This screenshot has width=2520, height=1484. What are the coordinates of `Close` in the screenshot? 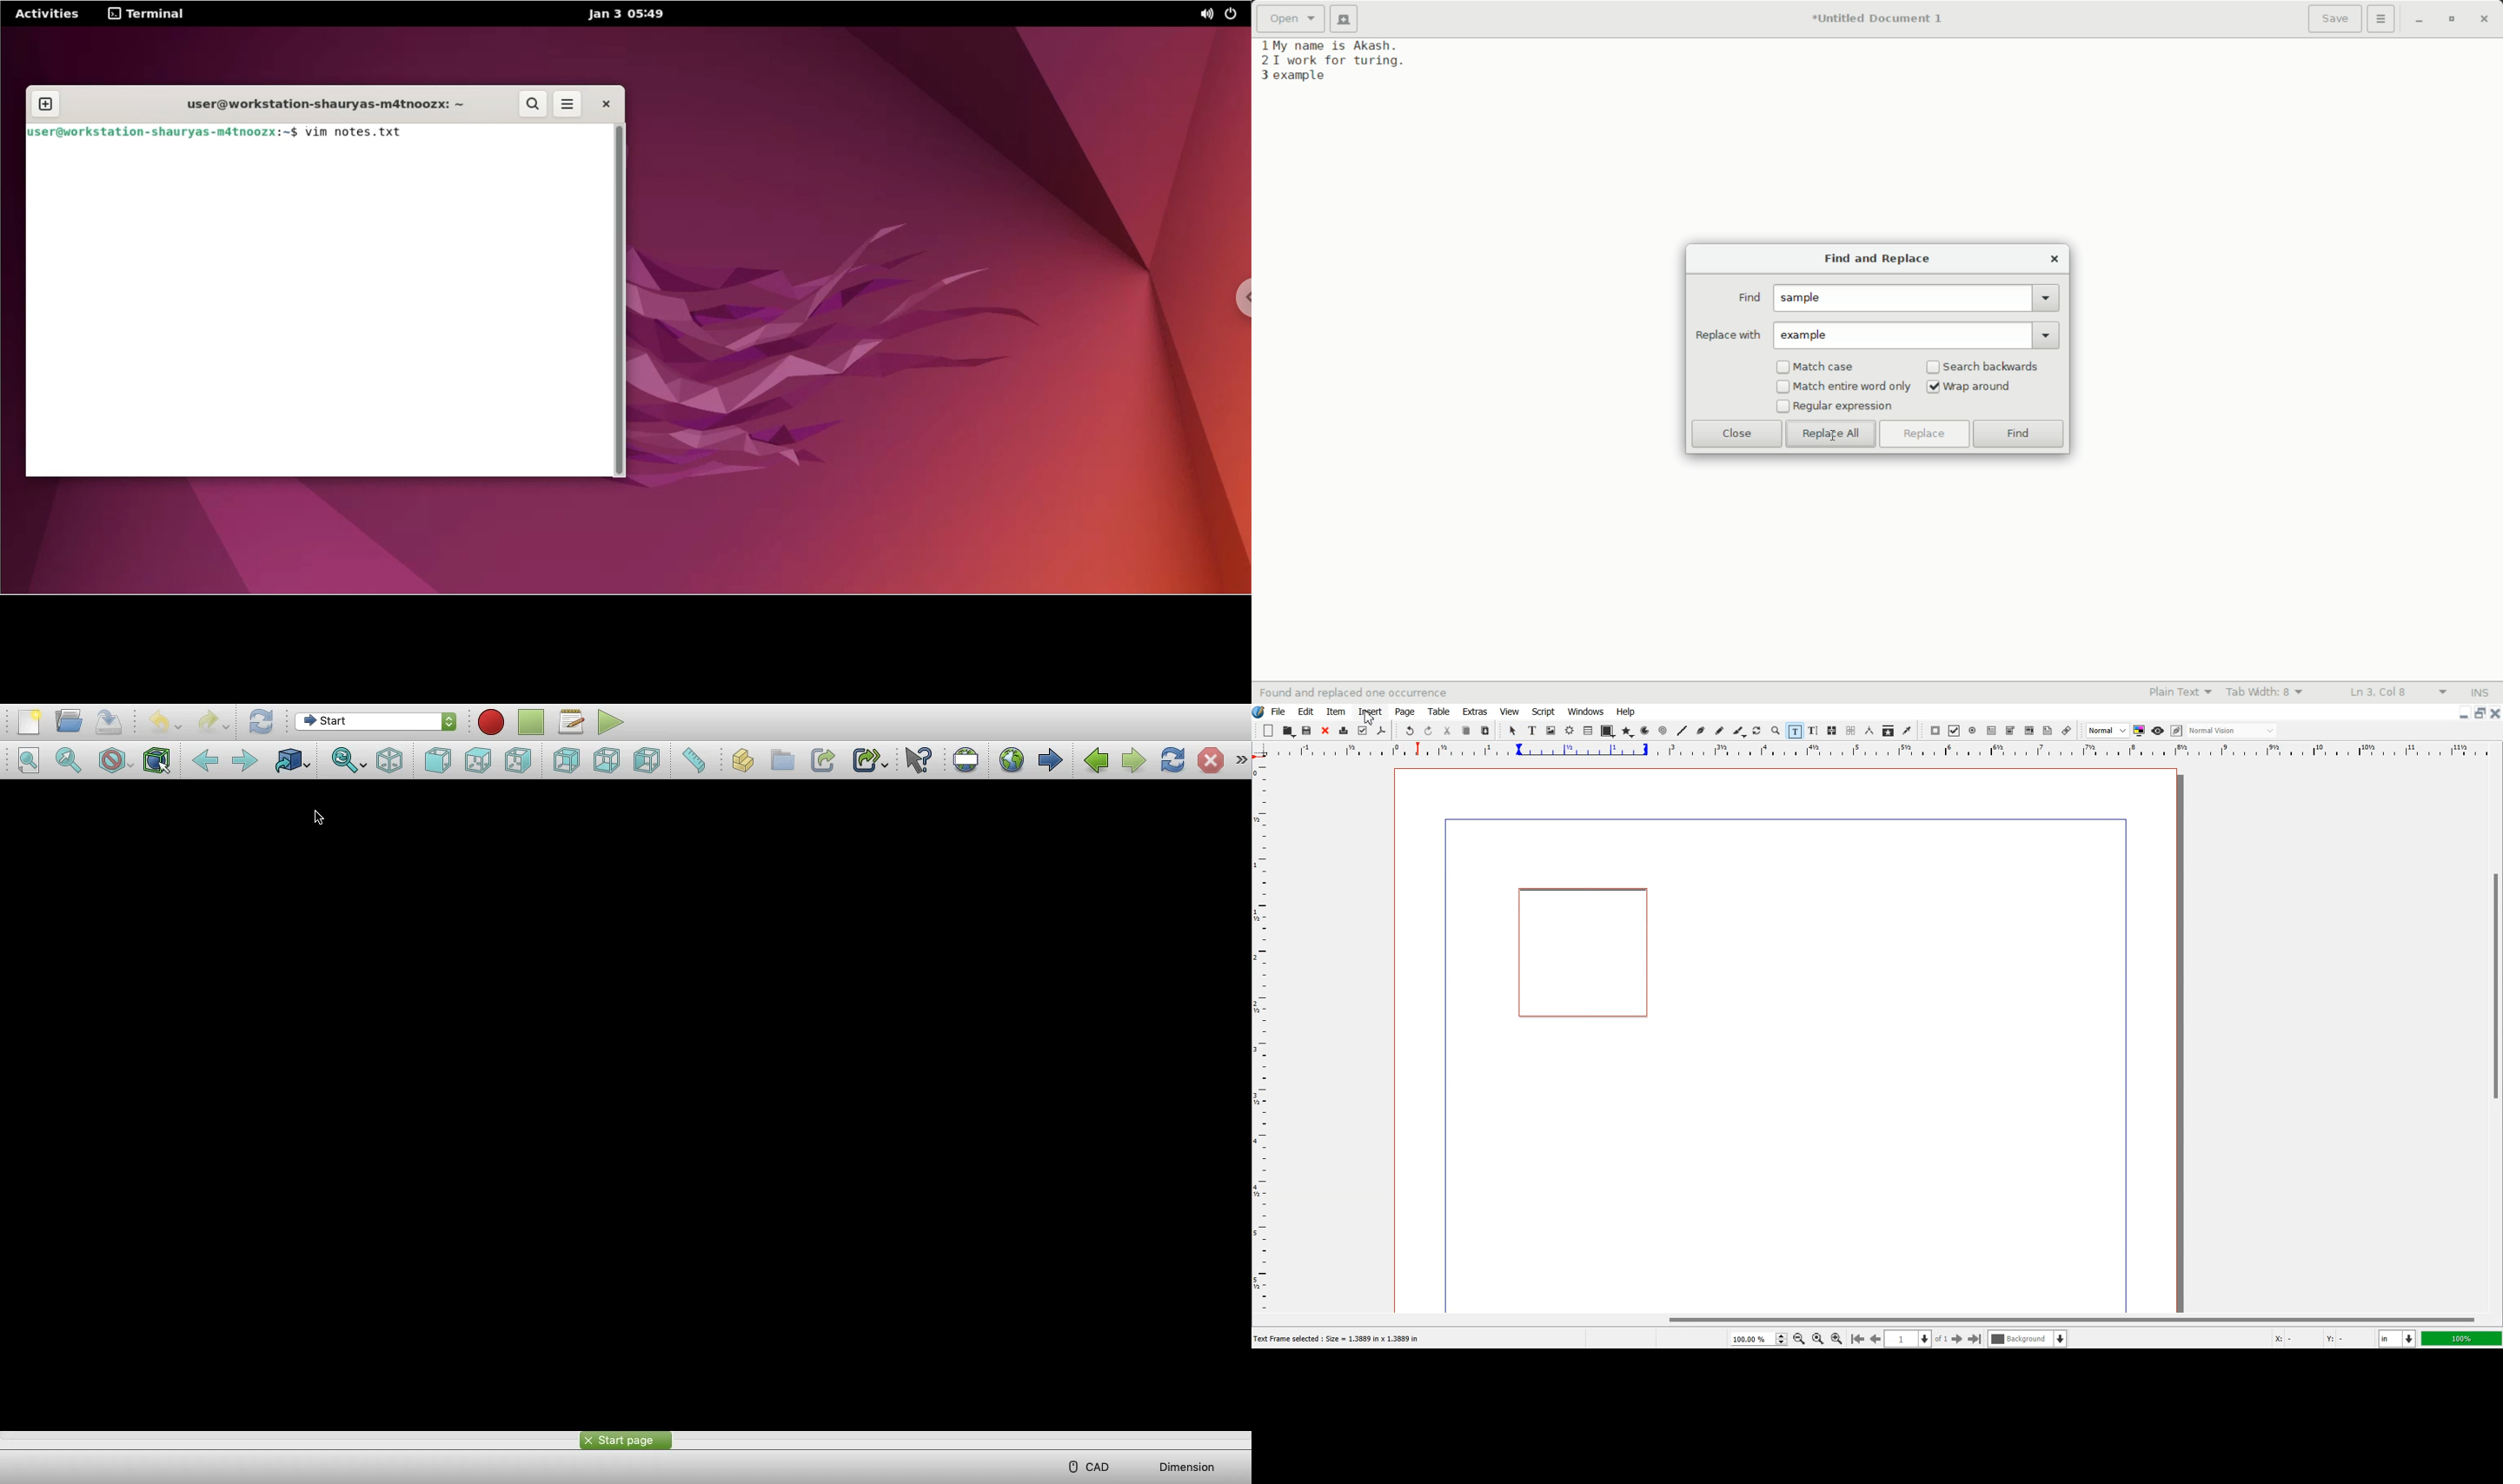 It's located at (2495, 712).